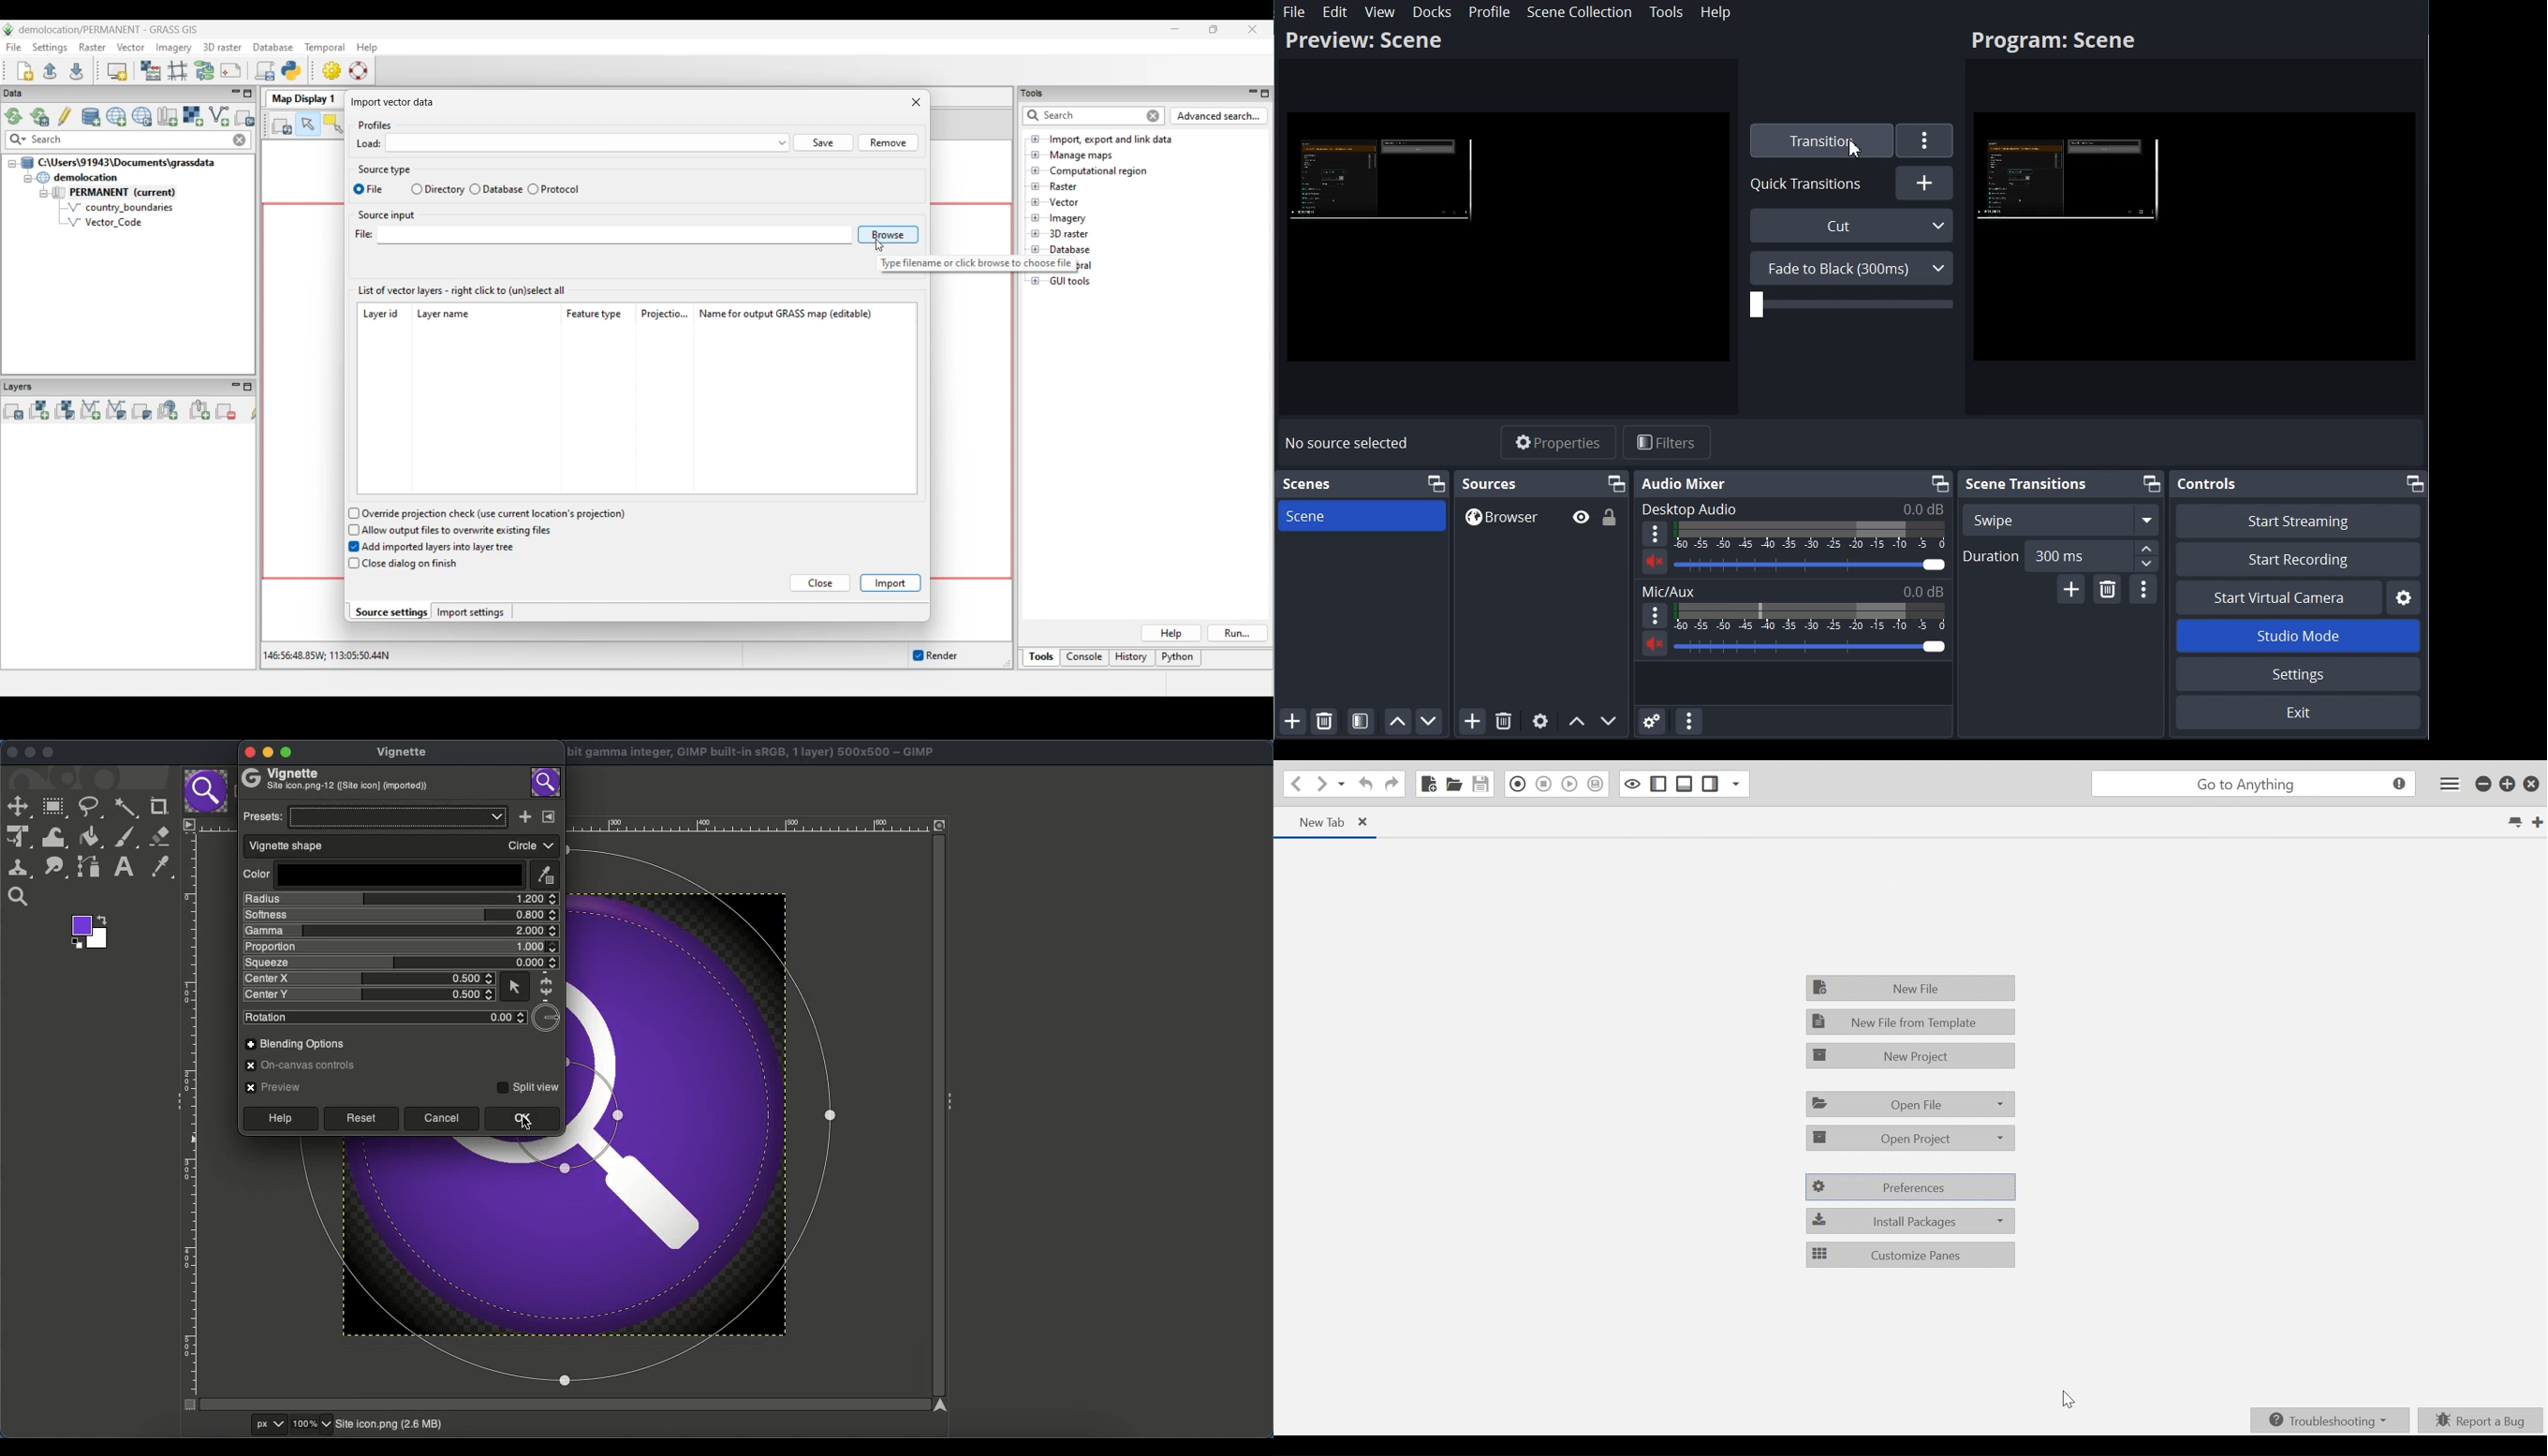 This screenshot has width=2548, height=1456. Describe the element at coordinates (2484, 785) in the screenshot. I see `minimize` at that location.